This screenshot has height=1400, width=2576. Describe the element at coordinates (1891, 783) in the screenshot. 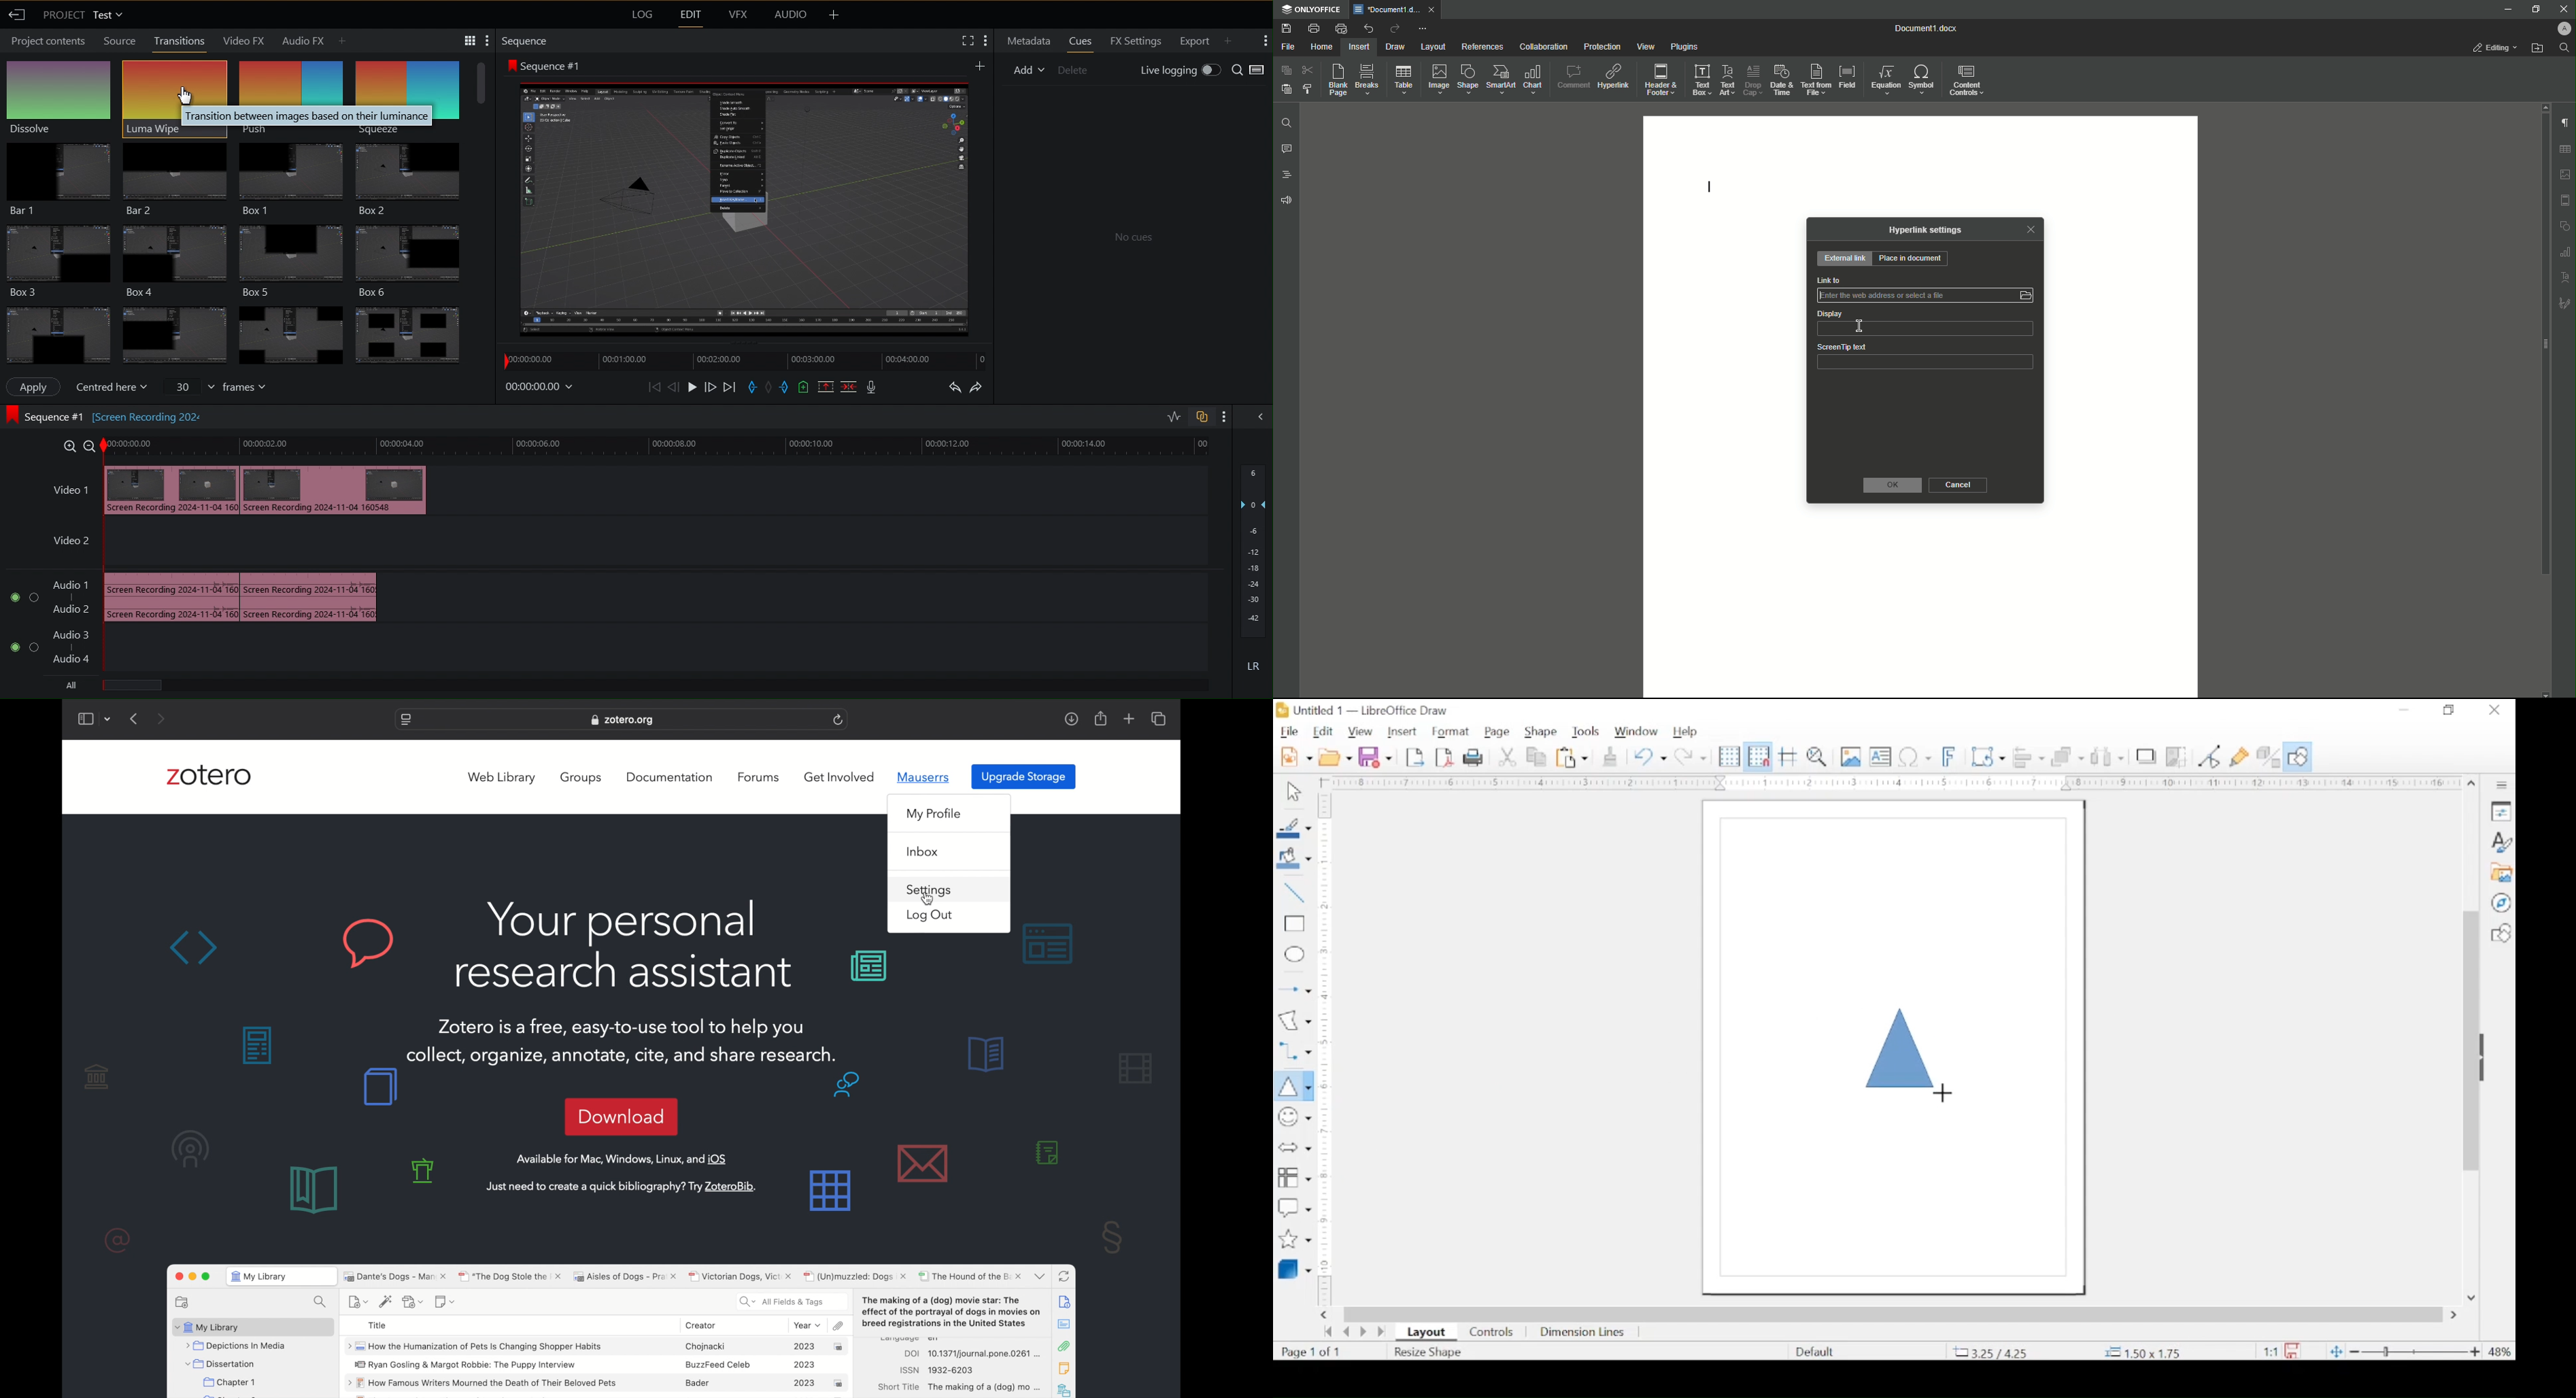

I see `margin` at that location.